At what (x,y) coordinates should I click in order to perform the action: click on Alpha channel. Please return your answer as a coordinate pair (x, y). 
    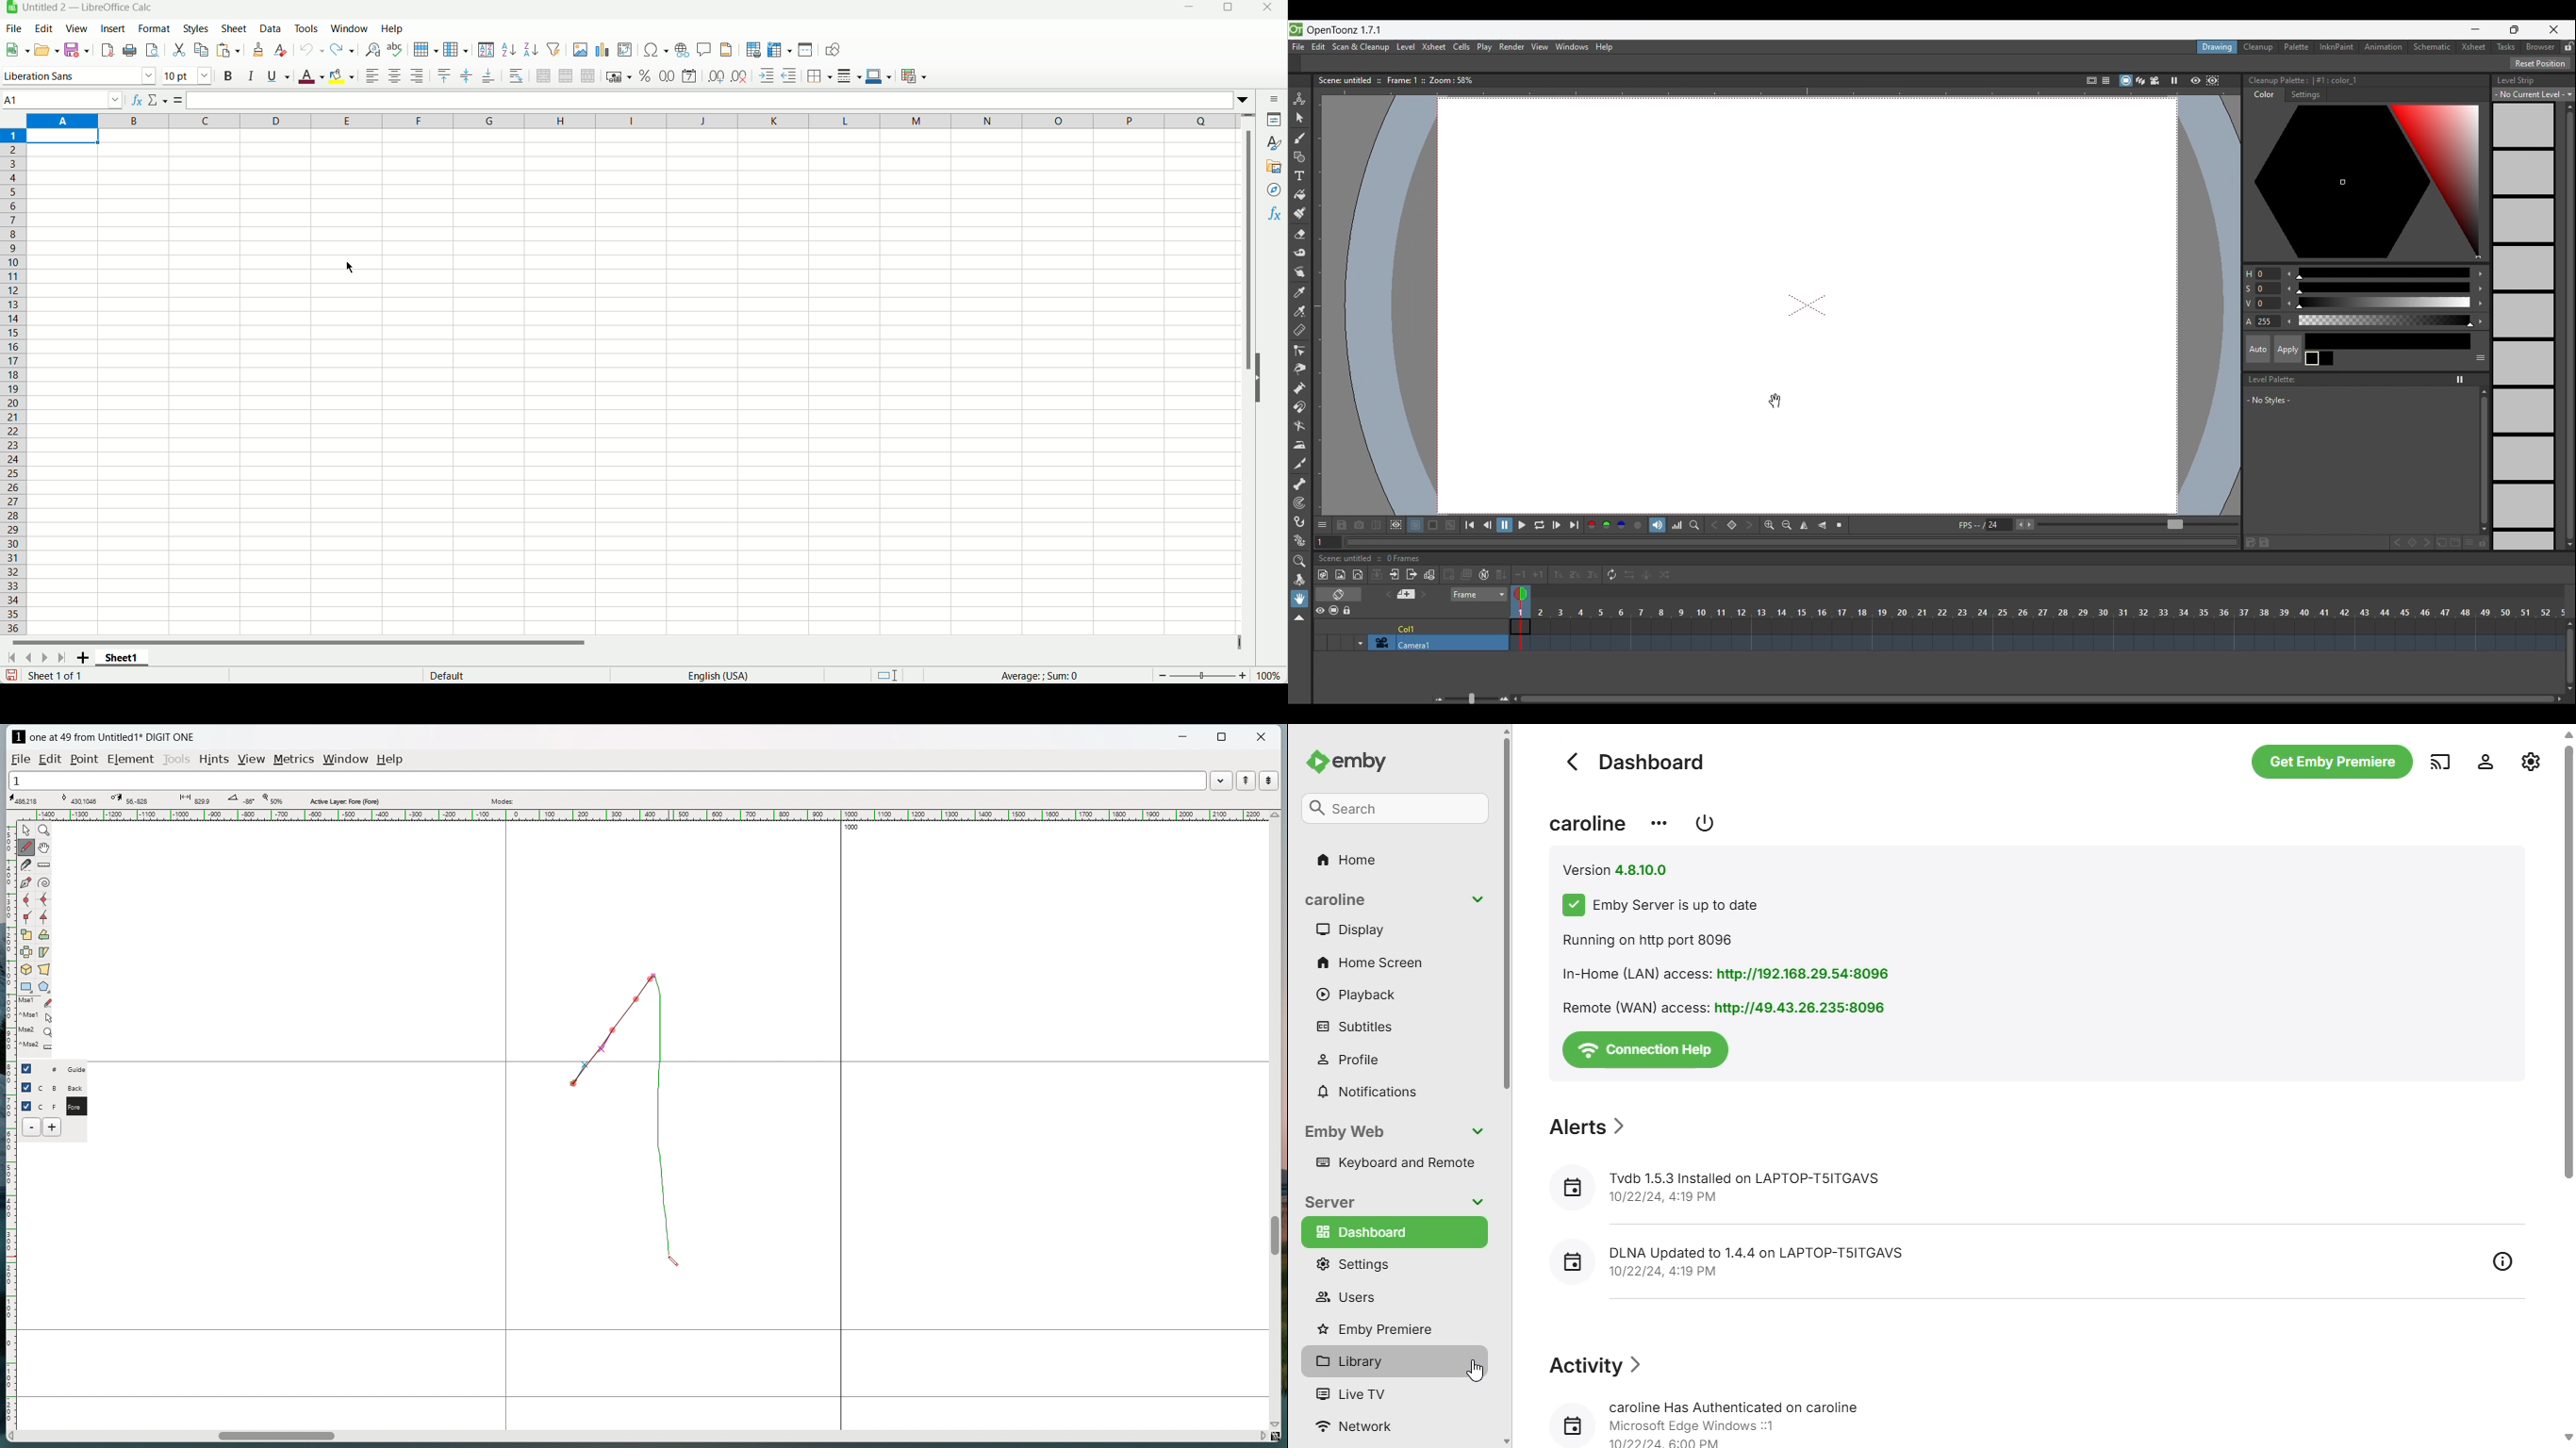
    Looking at the image, I should click on (1638, 525).